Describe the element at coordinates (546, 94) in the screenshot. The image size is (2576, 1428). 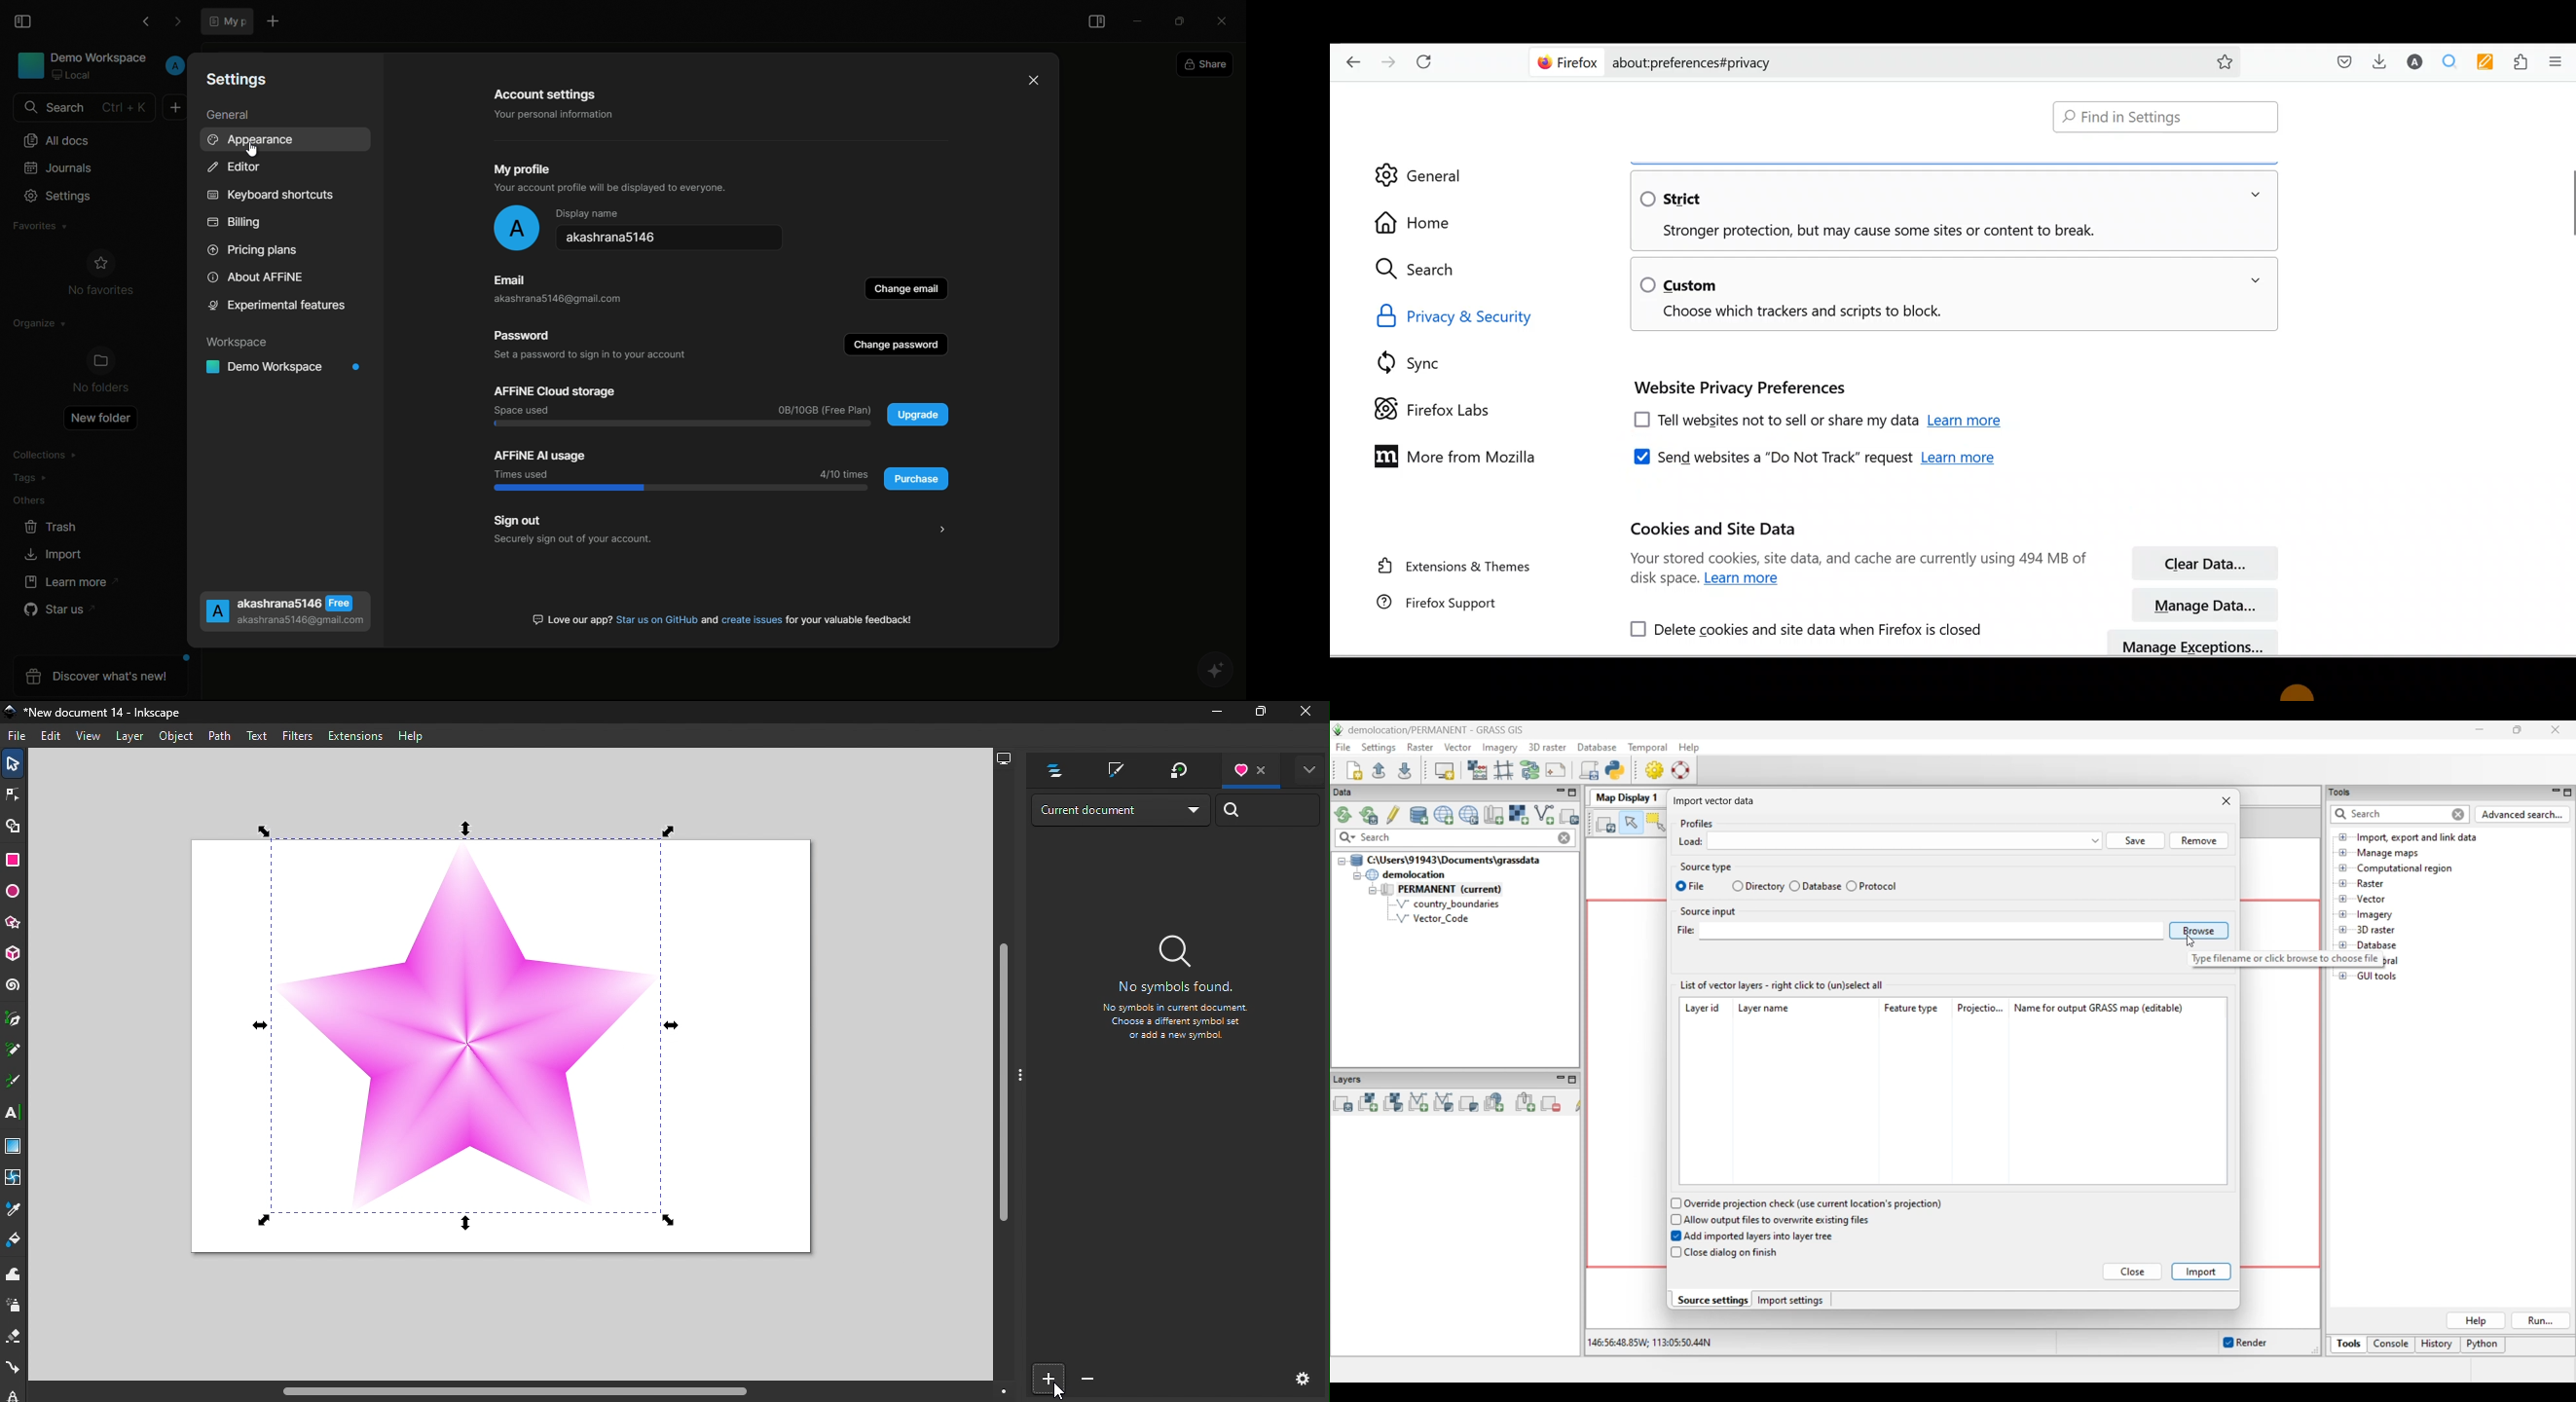
I see `account settings` at that location.